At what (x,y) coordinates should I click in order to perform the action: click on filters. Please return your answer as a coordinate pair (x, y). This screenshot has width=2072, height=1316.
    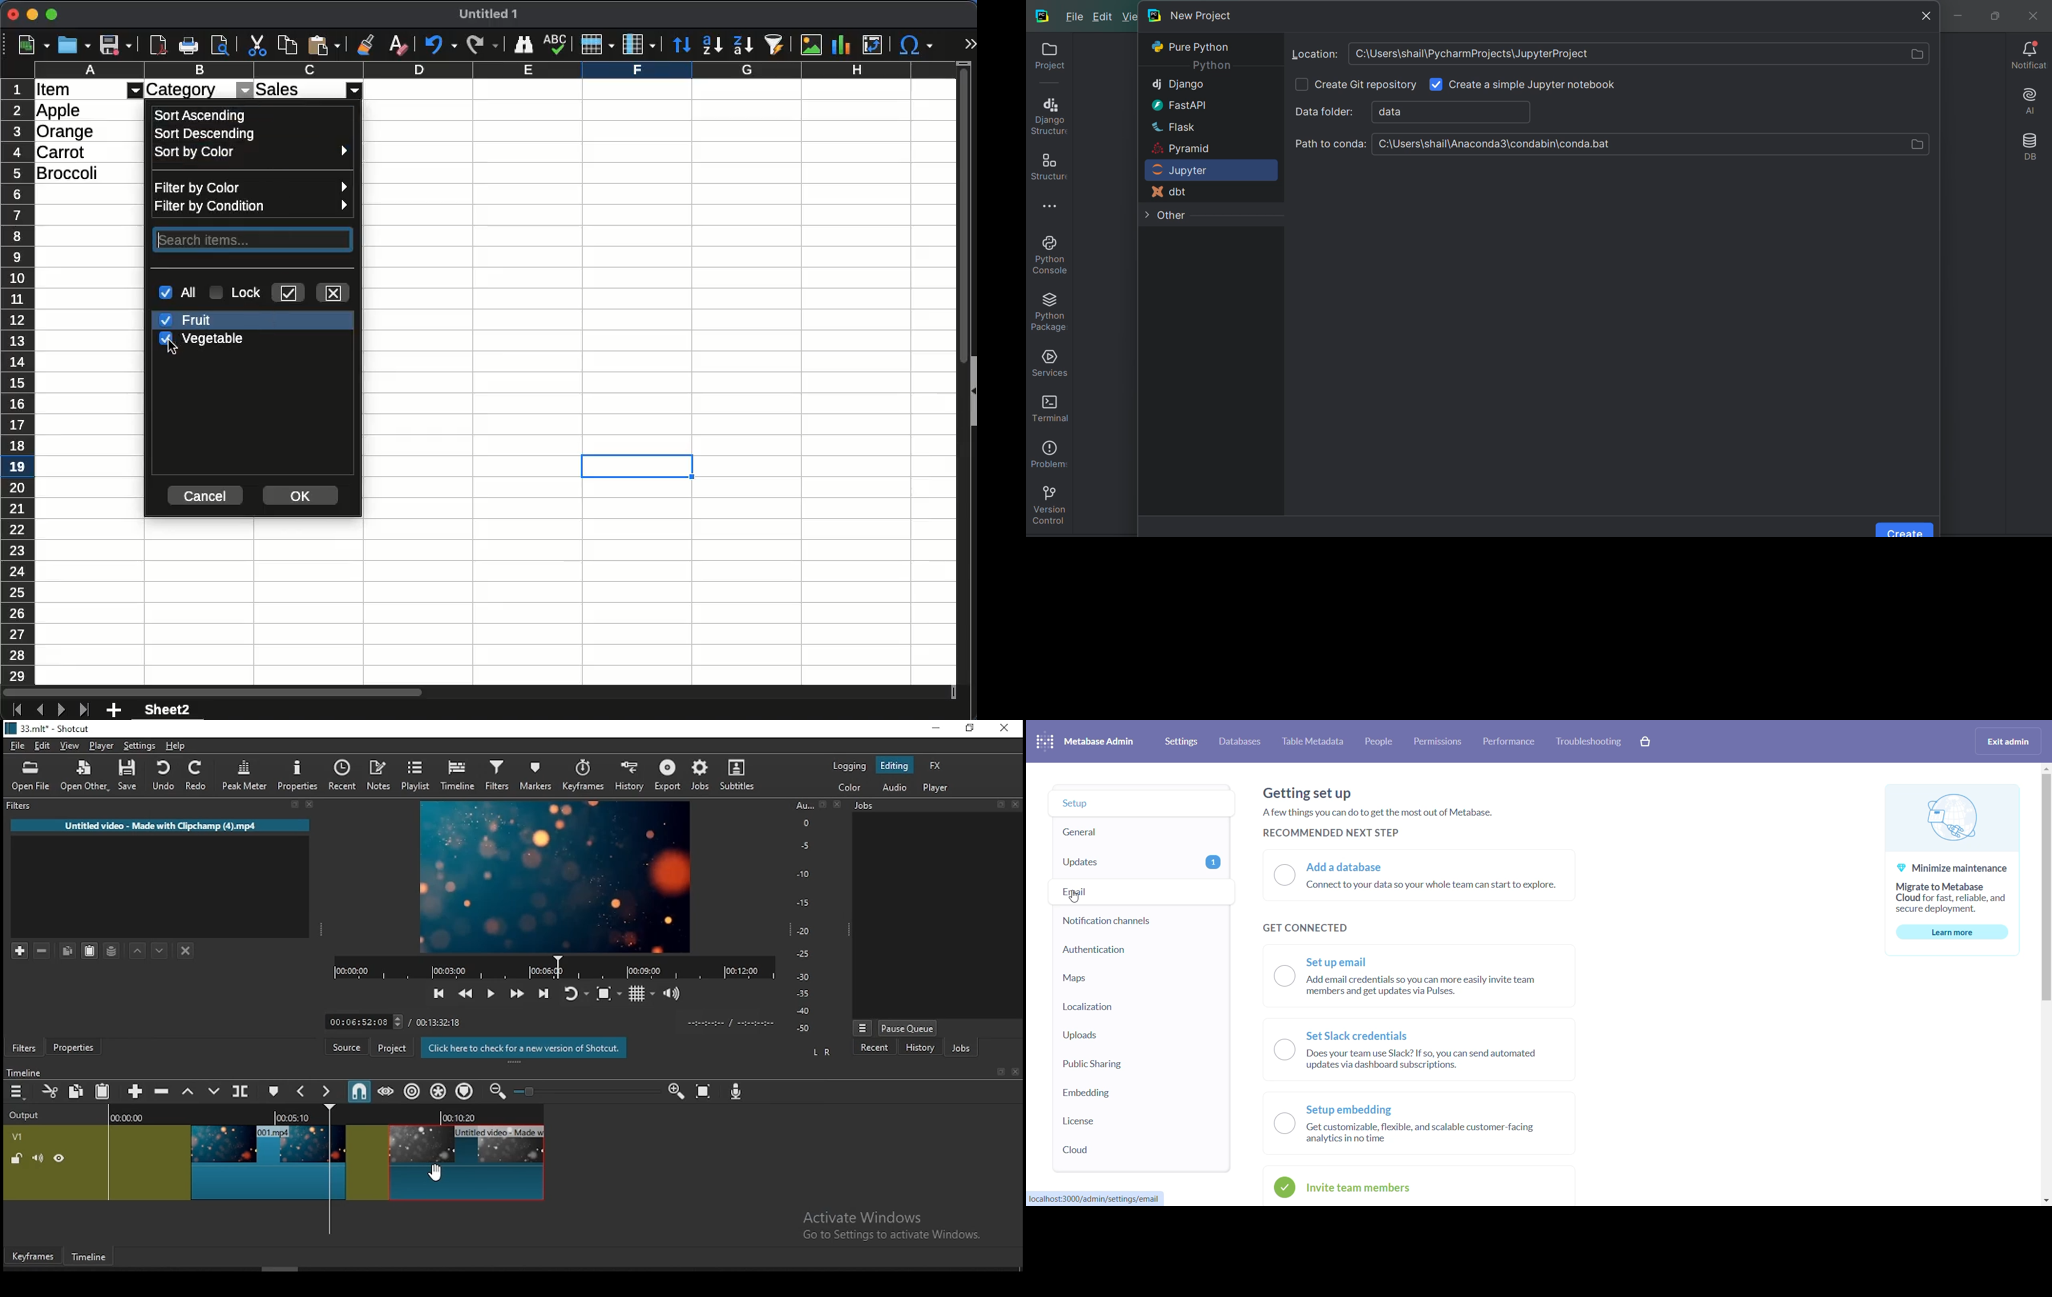
    Looking at the image, I should click on (495, 776).